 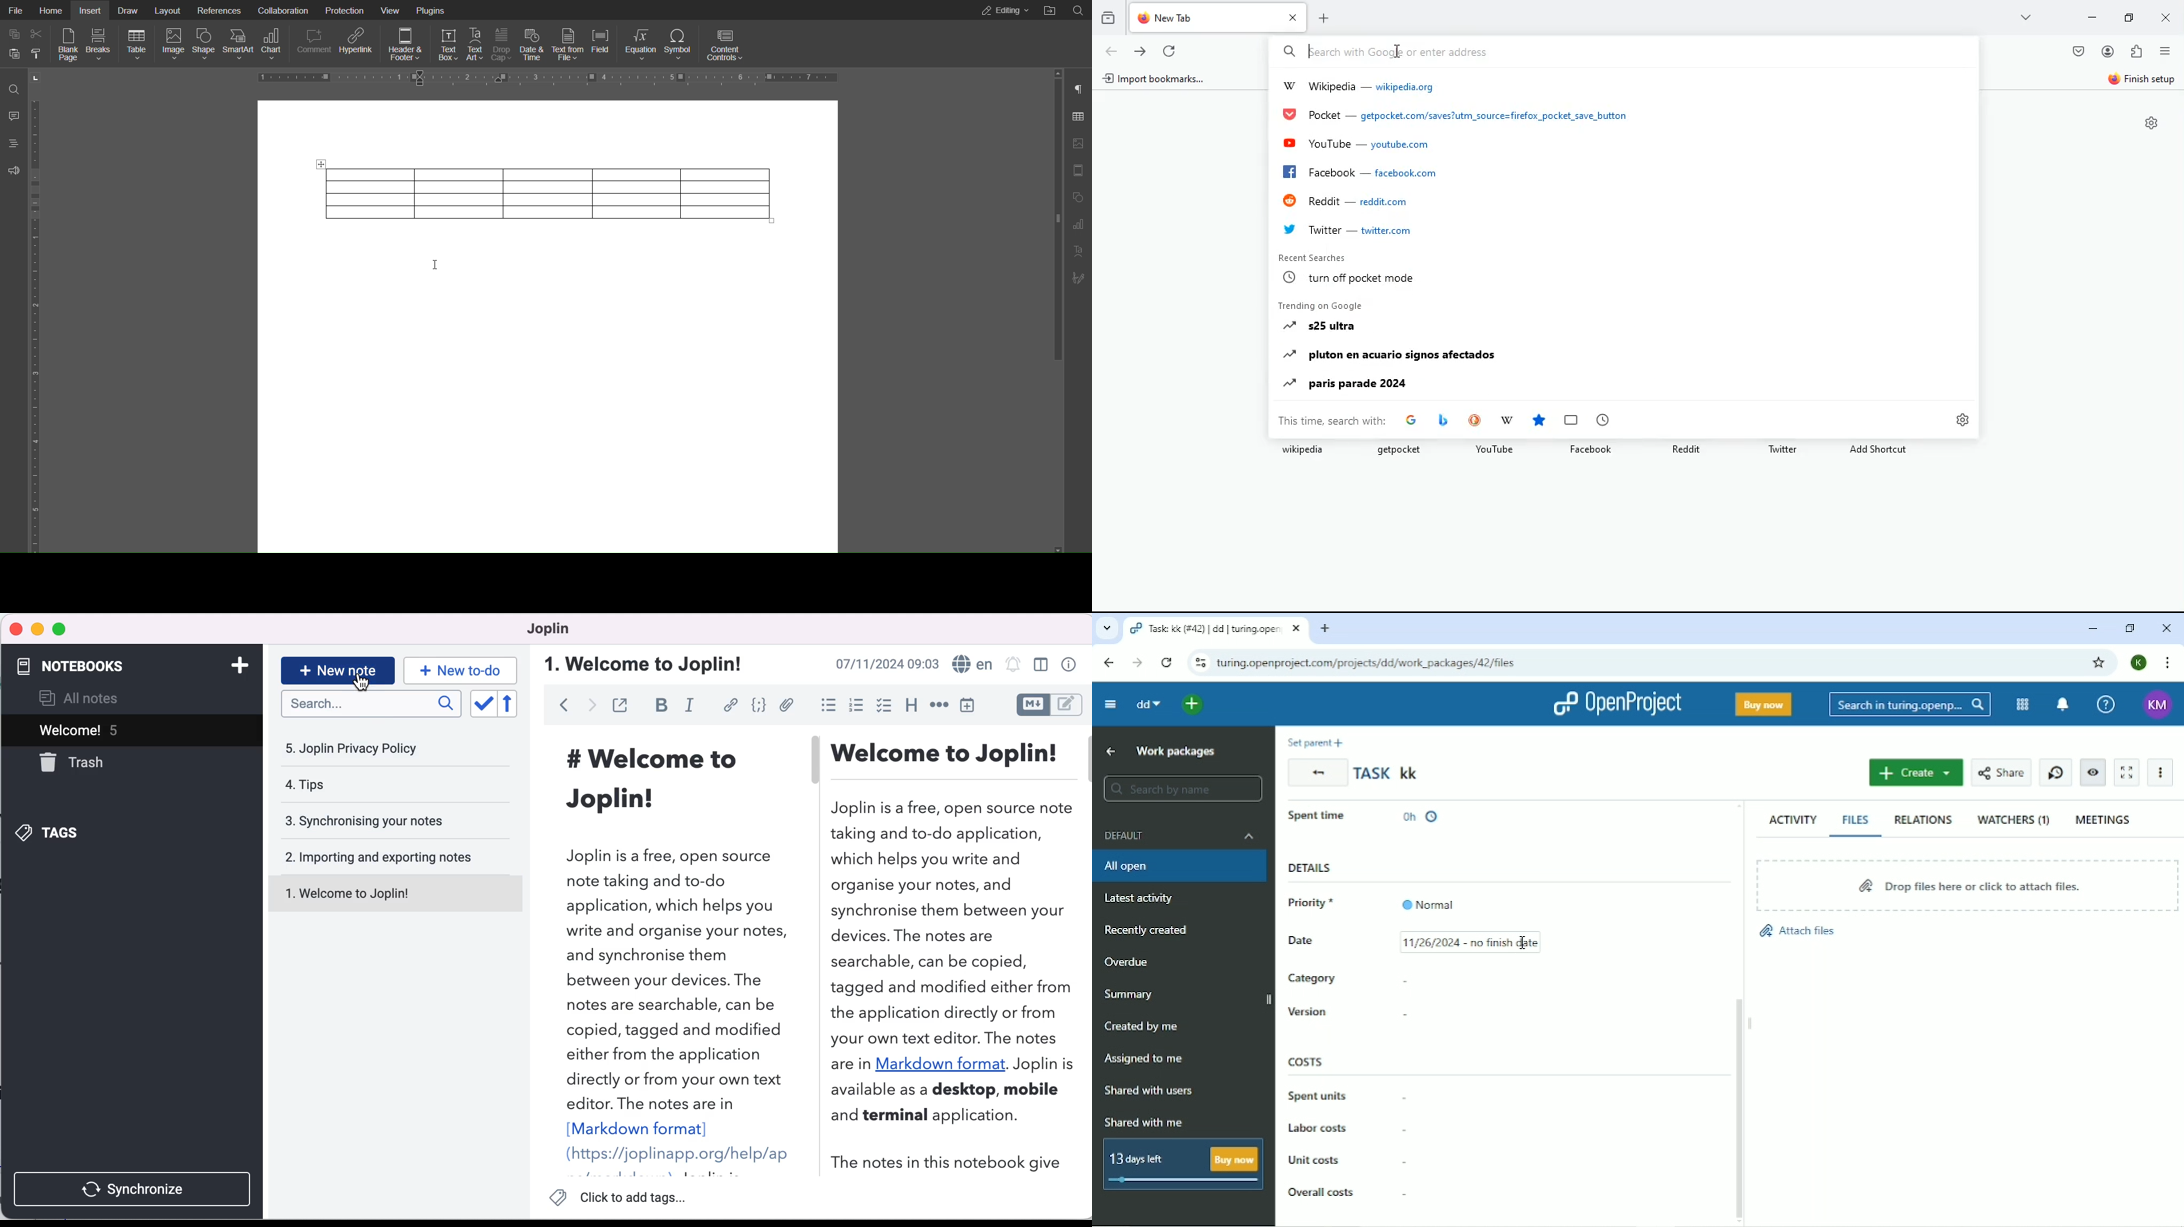 I want to click on joplin, so click(x=553, y=632).